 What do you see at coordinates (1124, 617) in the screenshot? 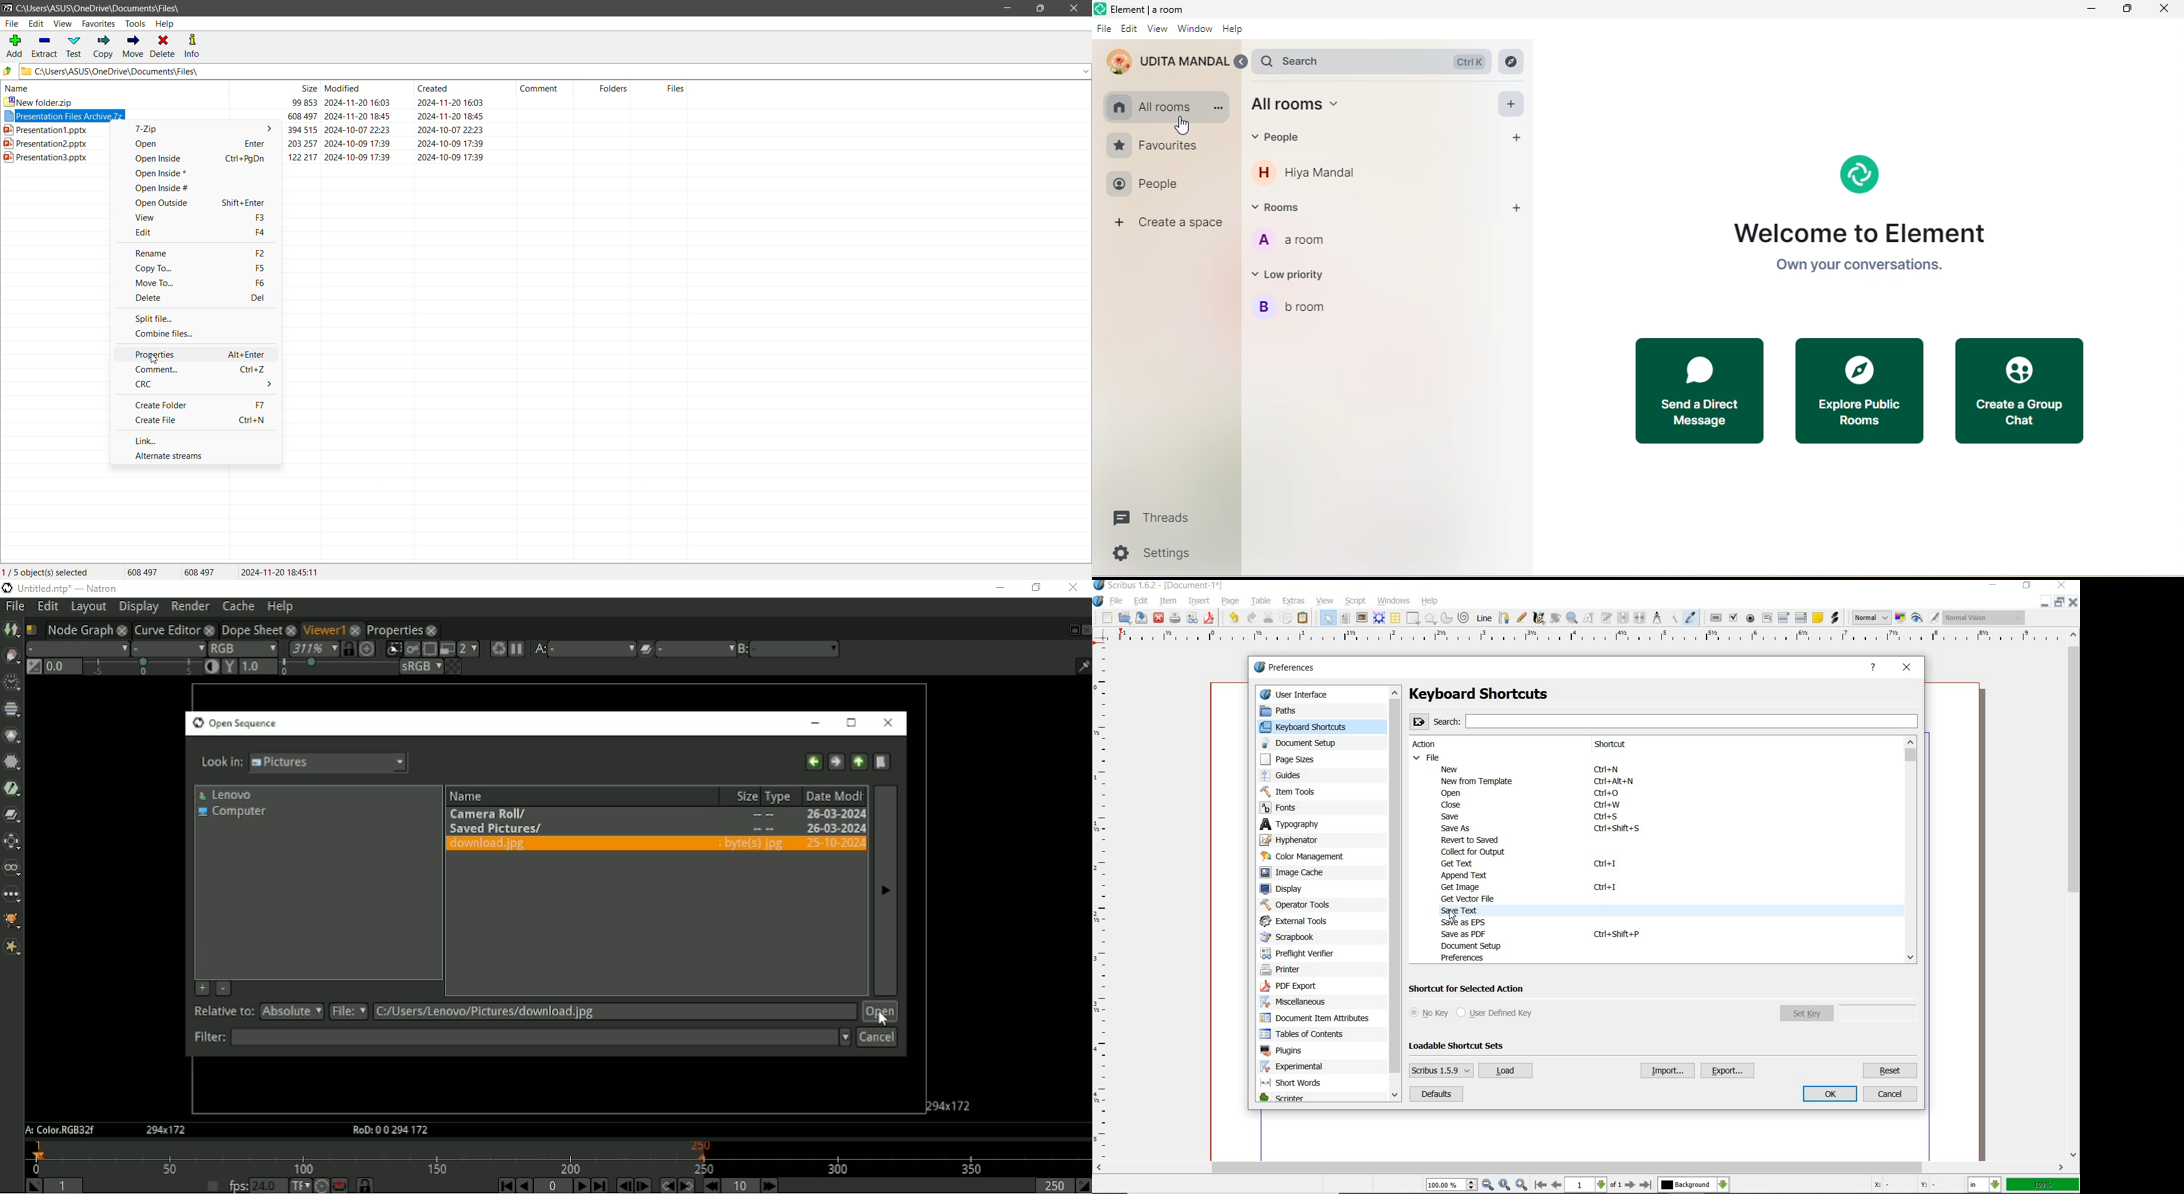
I see `open` at bounding box center [1124, 617].